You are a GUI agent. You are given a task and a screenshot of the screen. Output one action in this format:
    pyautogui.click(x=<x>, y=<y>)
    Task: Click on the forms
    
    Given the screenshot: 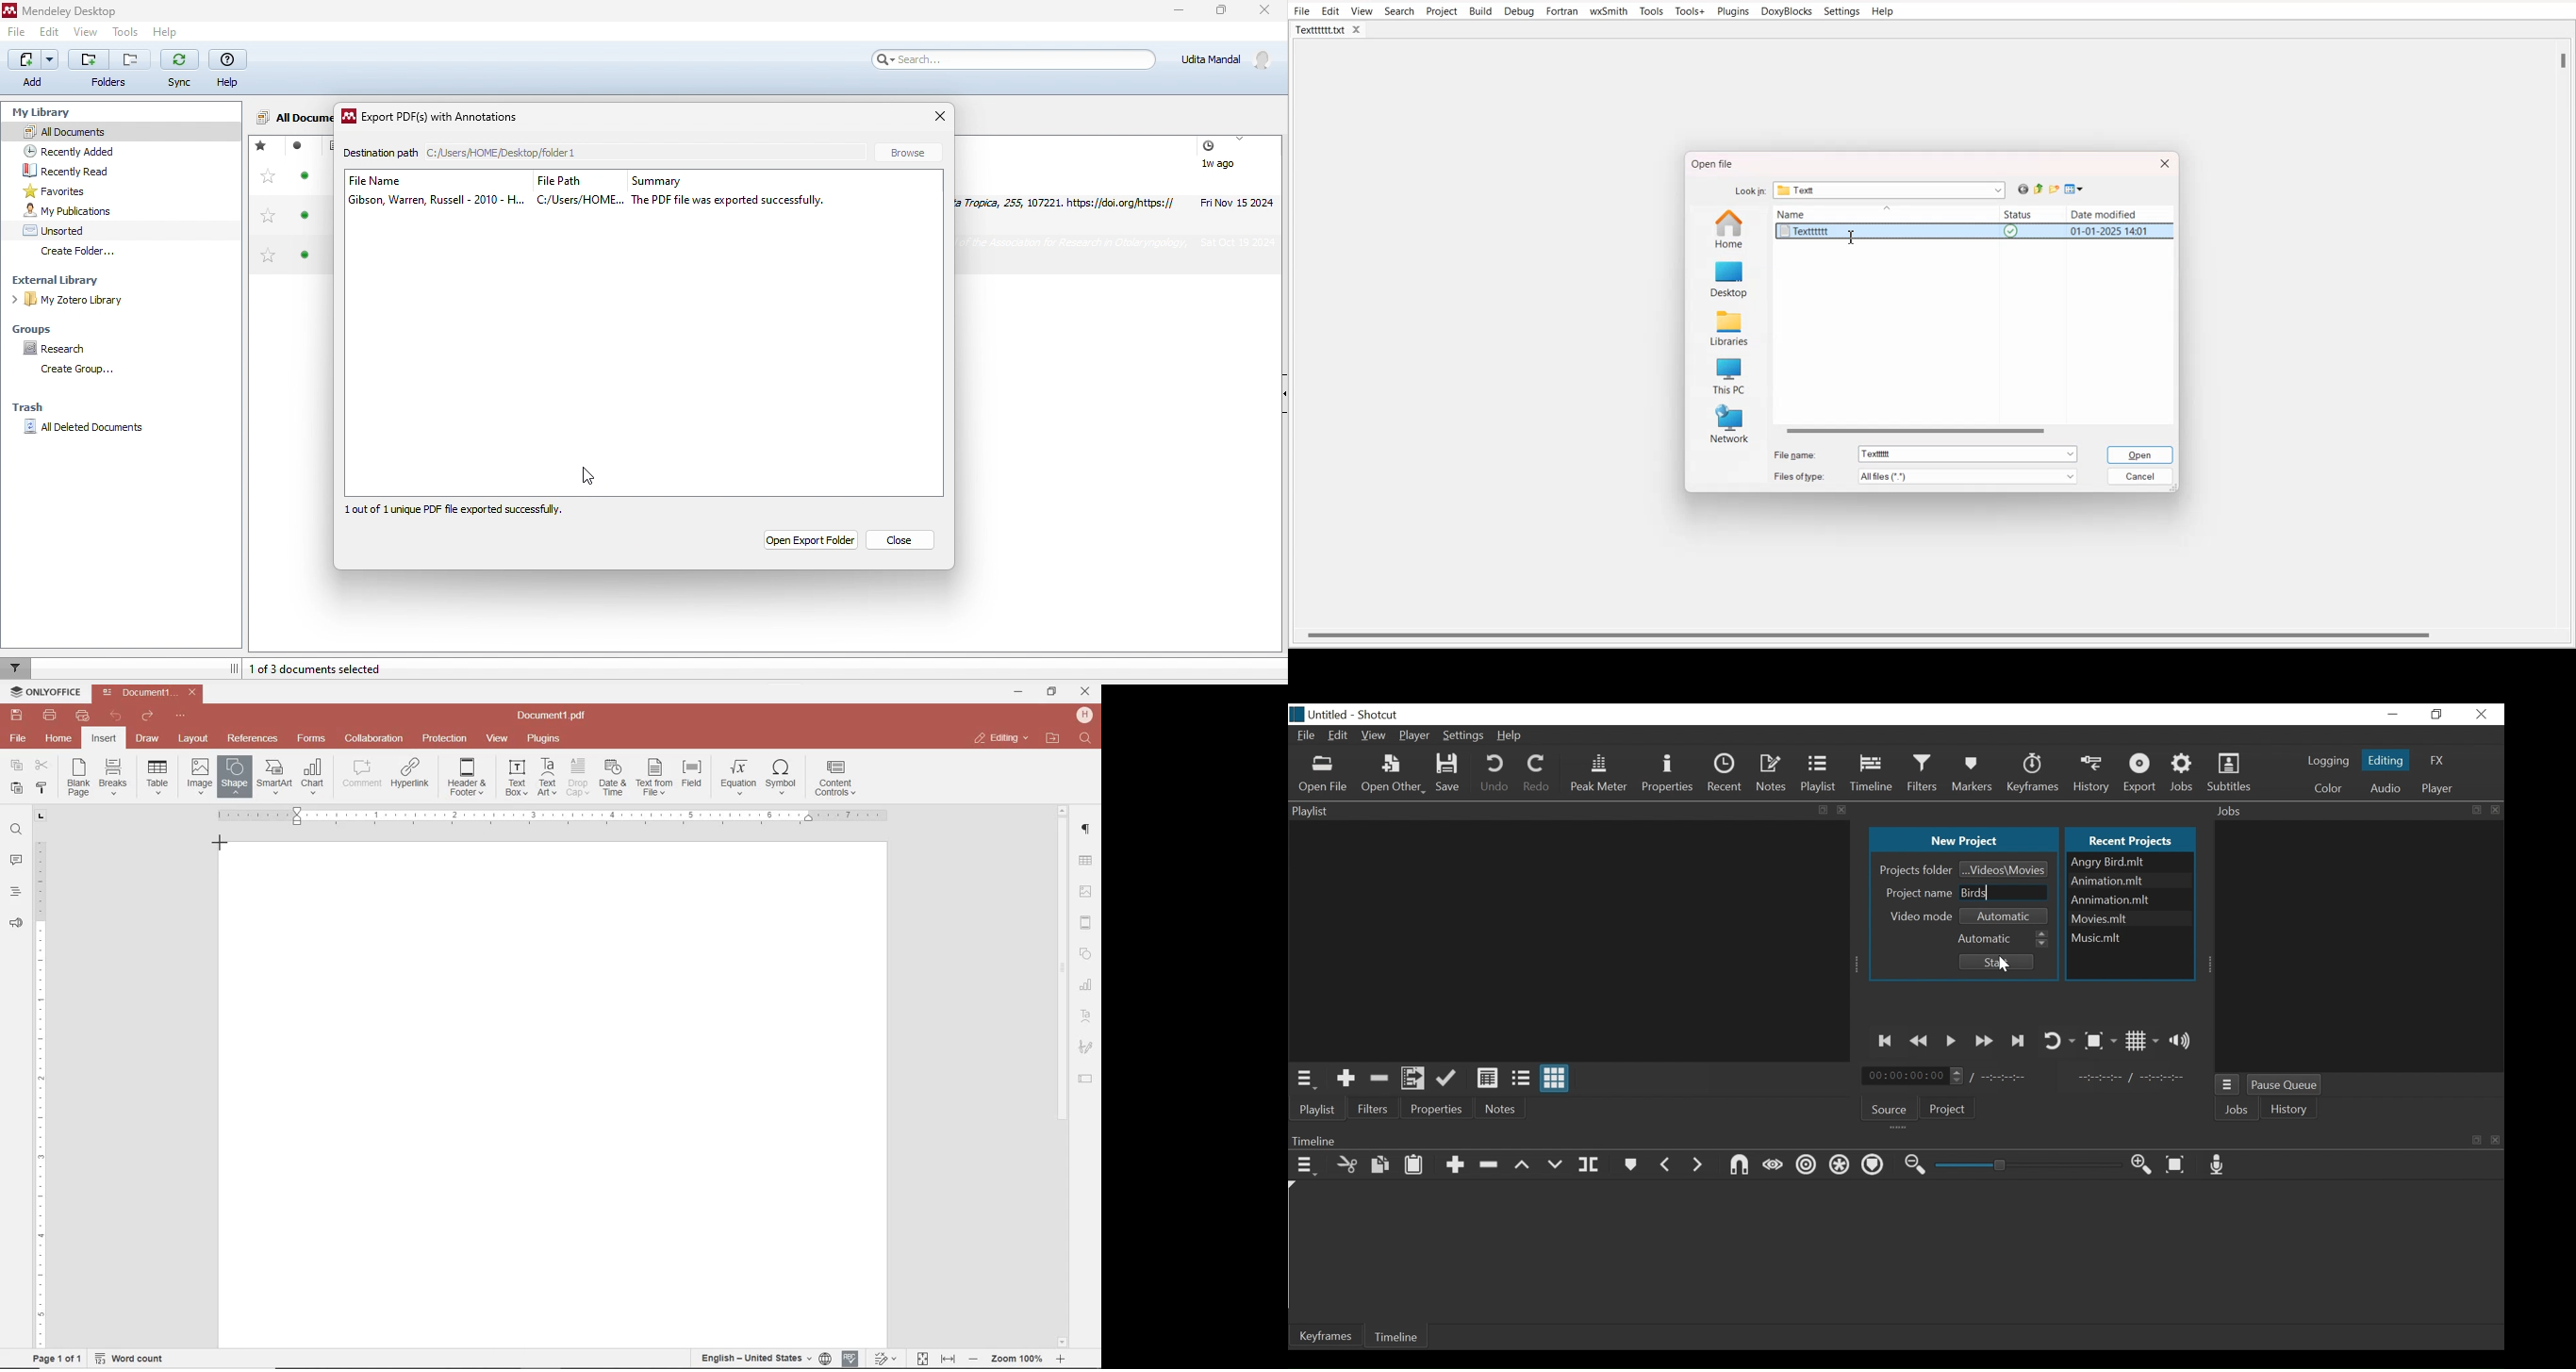 What is the action you would take?
    pyautogui.click(x=311, y=738)
    